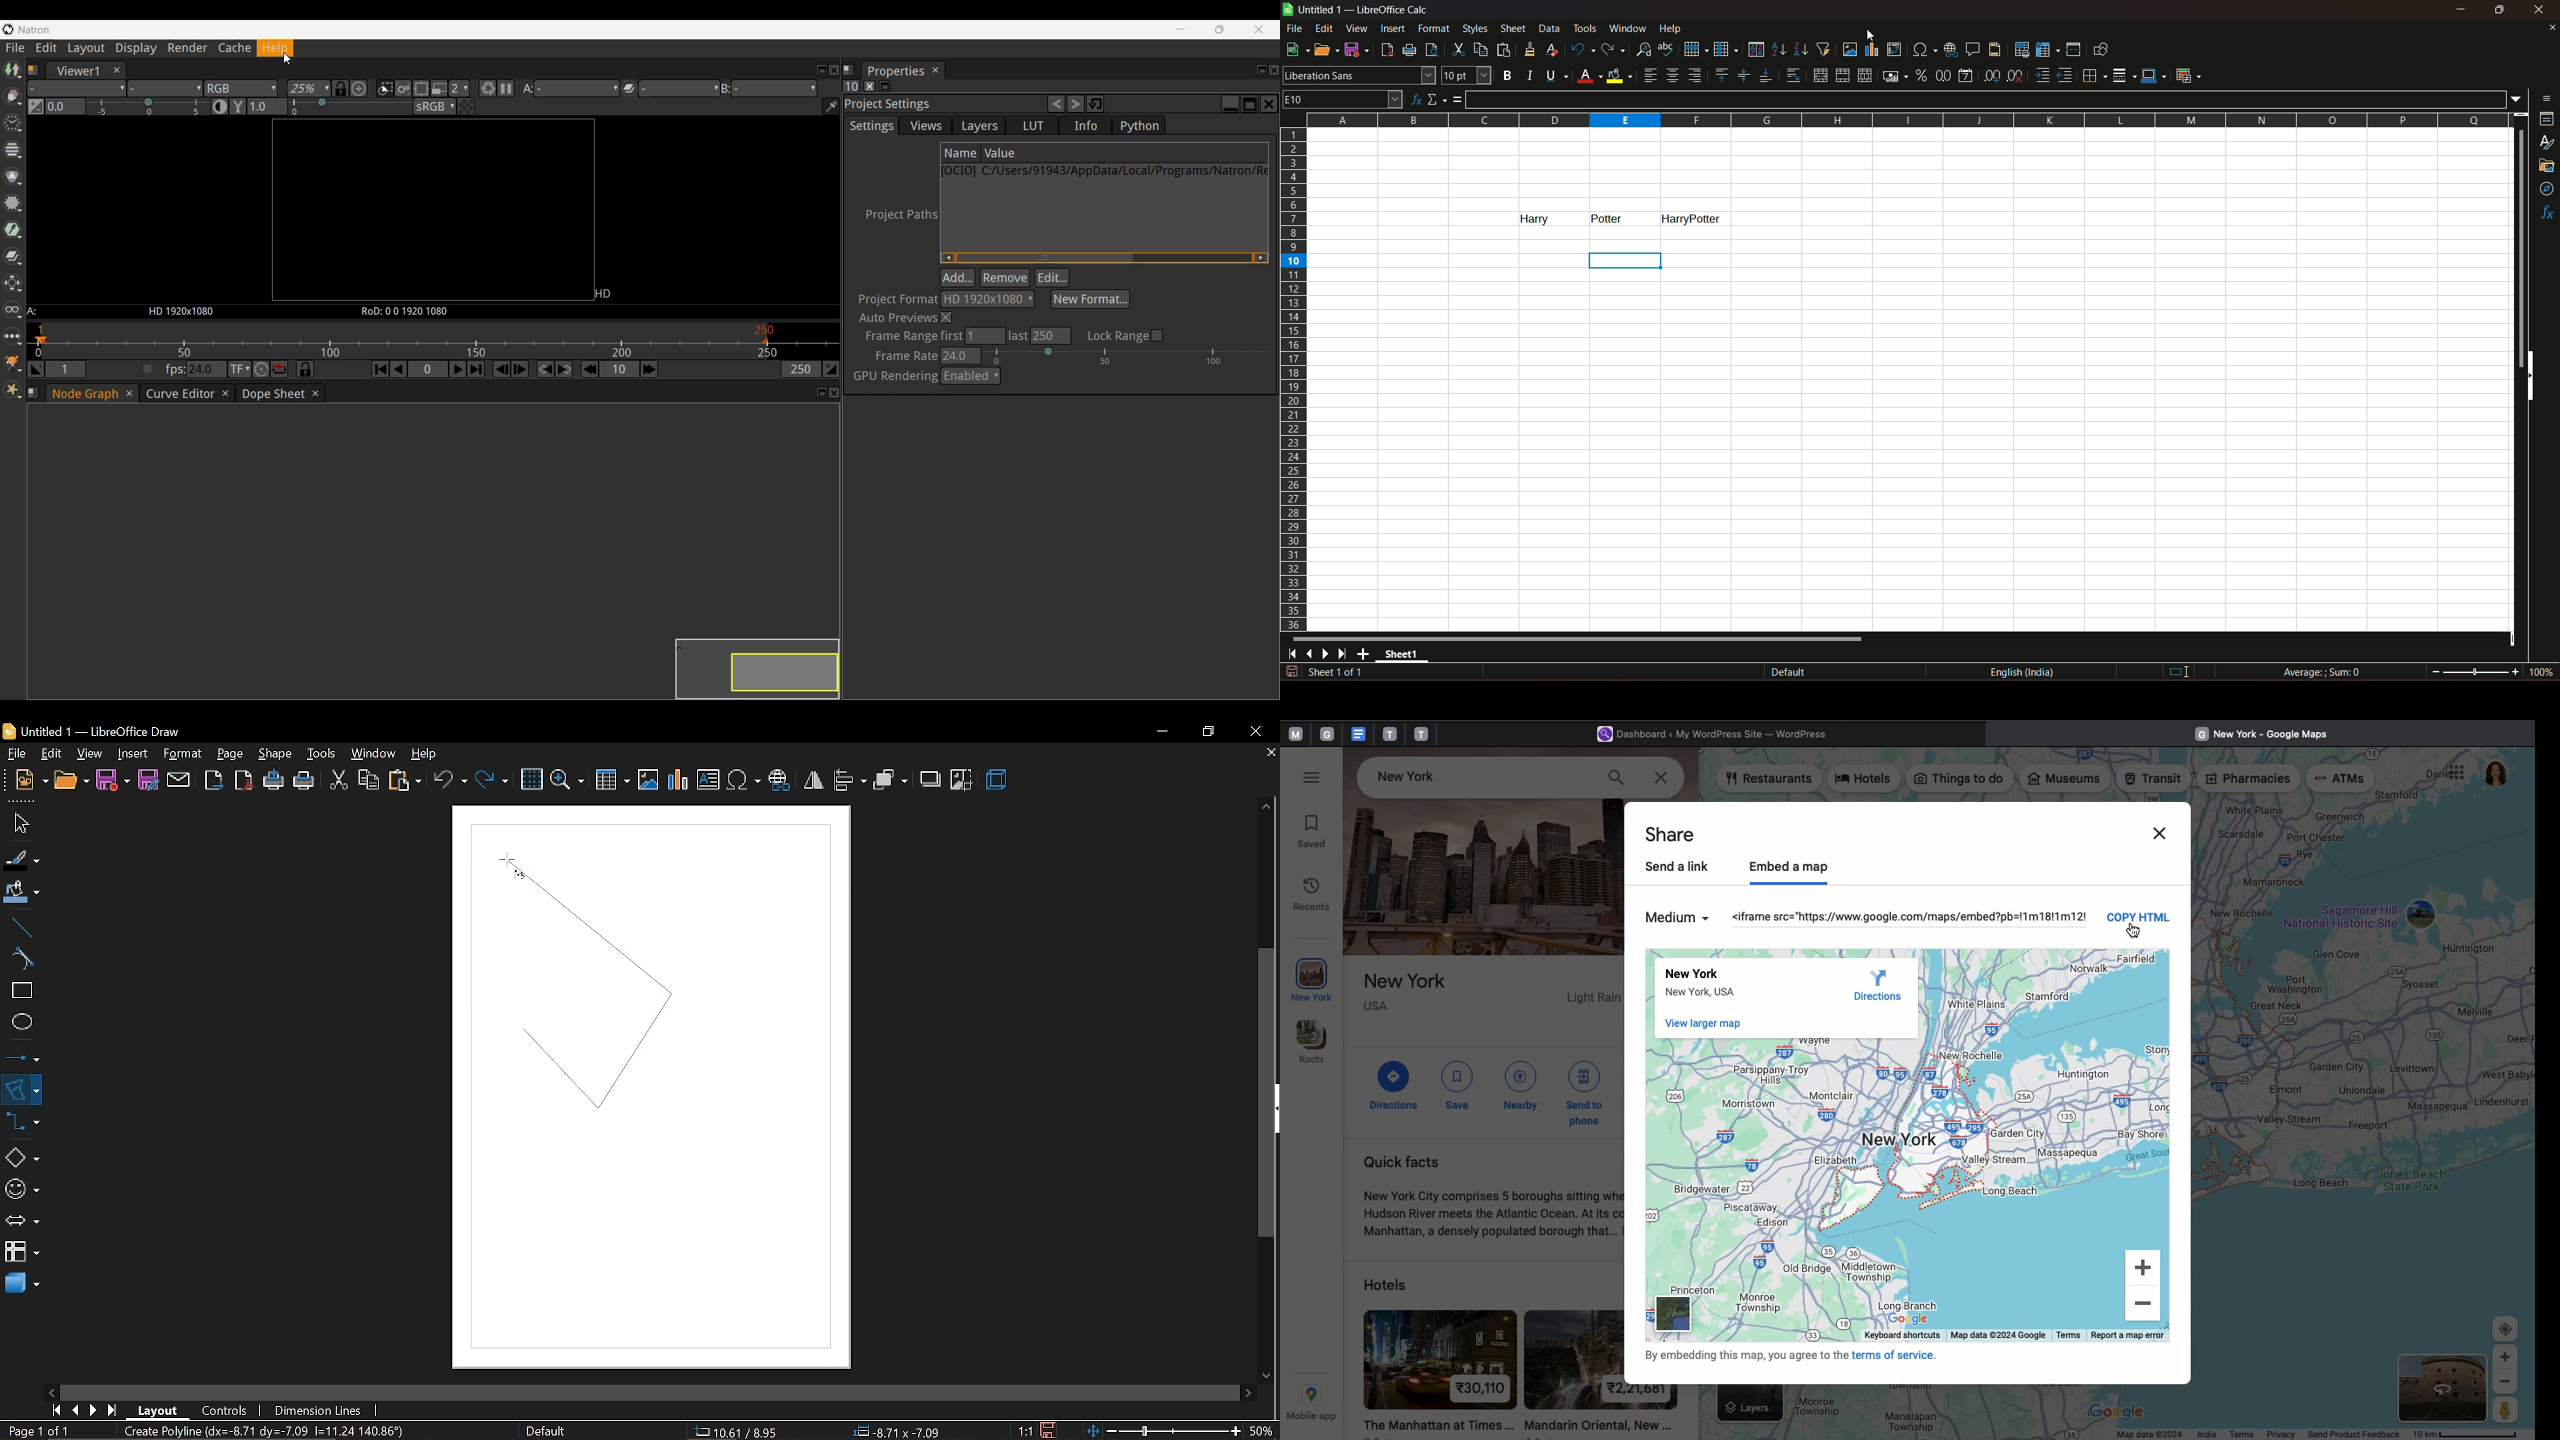 Image resolution: width=2576 pixels, height=1456 pixels. Describe the element at coordinates (1989, 76) in the screenshot. I see `add decimal place` at that location.